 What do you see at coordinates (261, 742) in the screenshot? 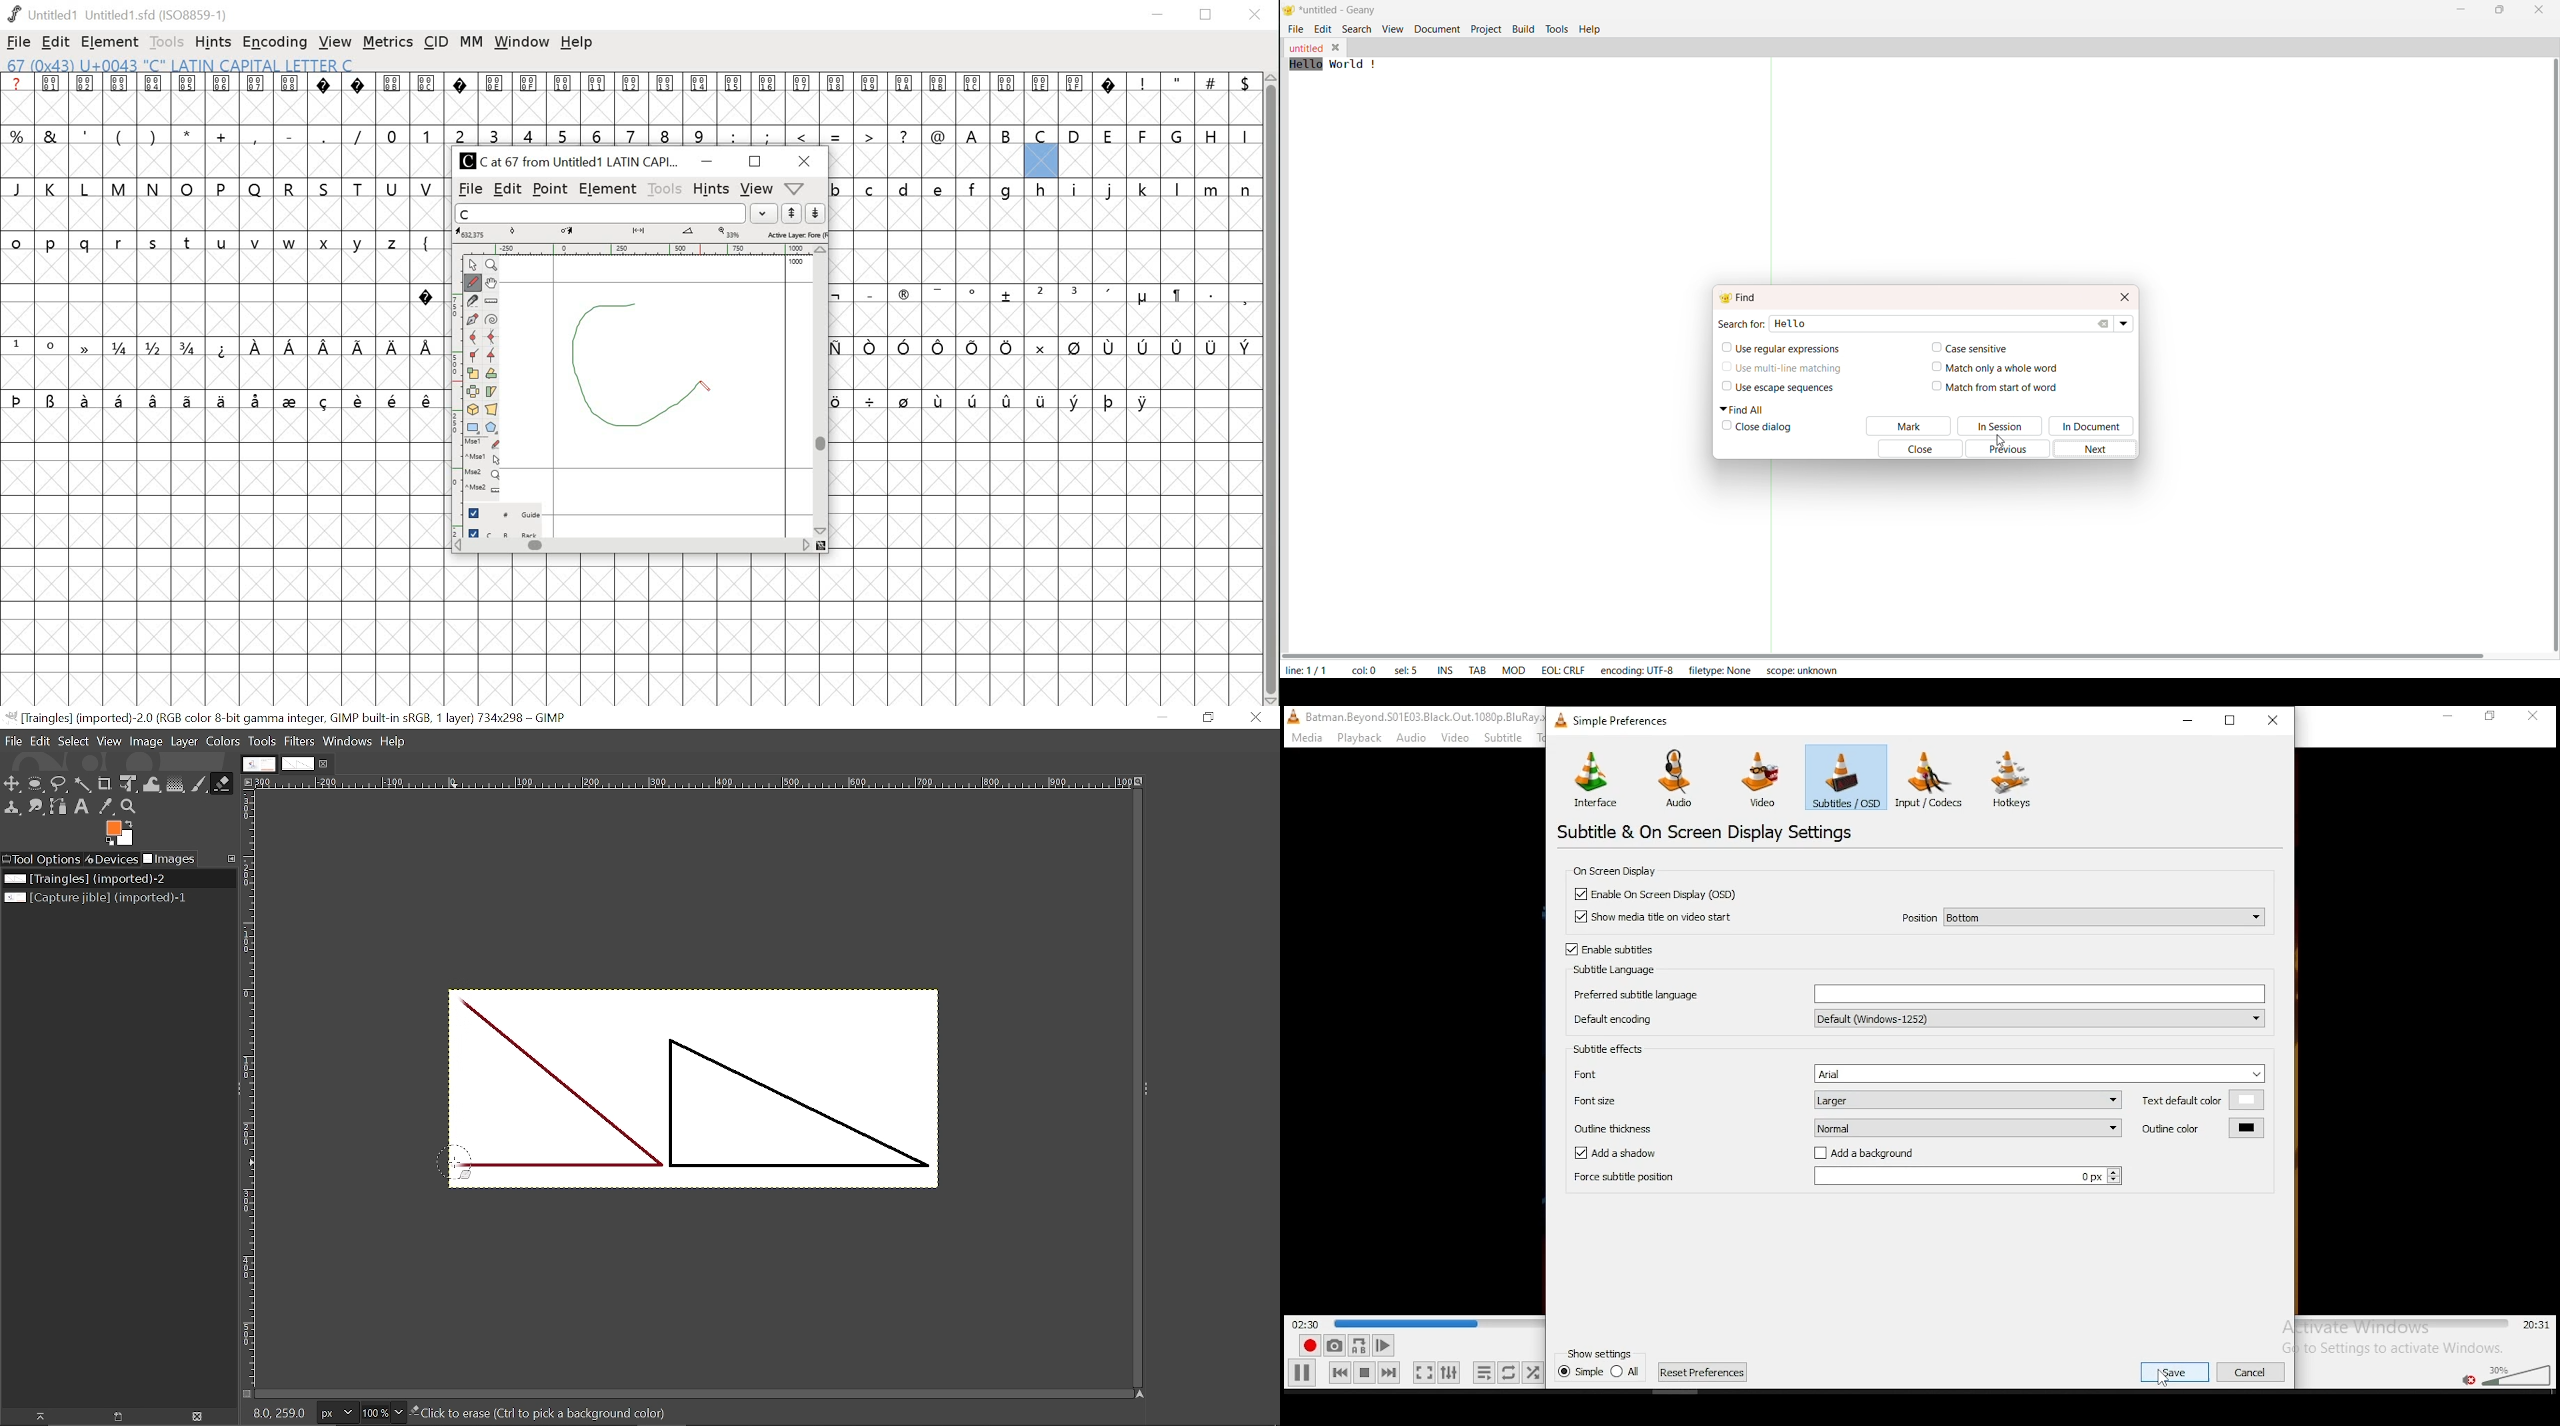
I see `` at bounding box center [261, 742].